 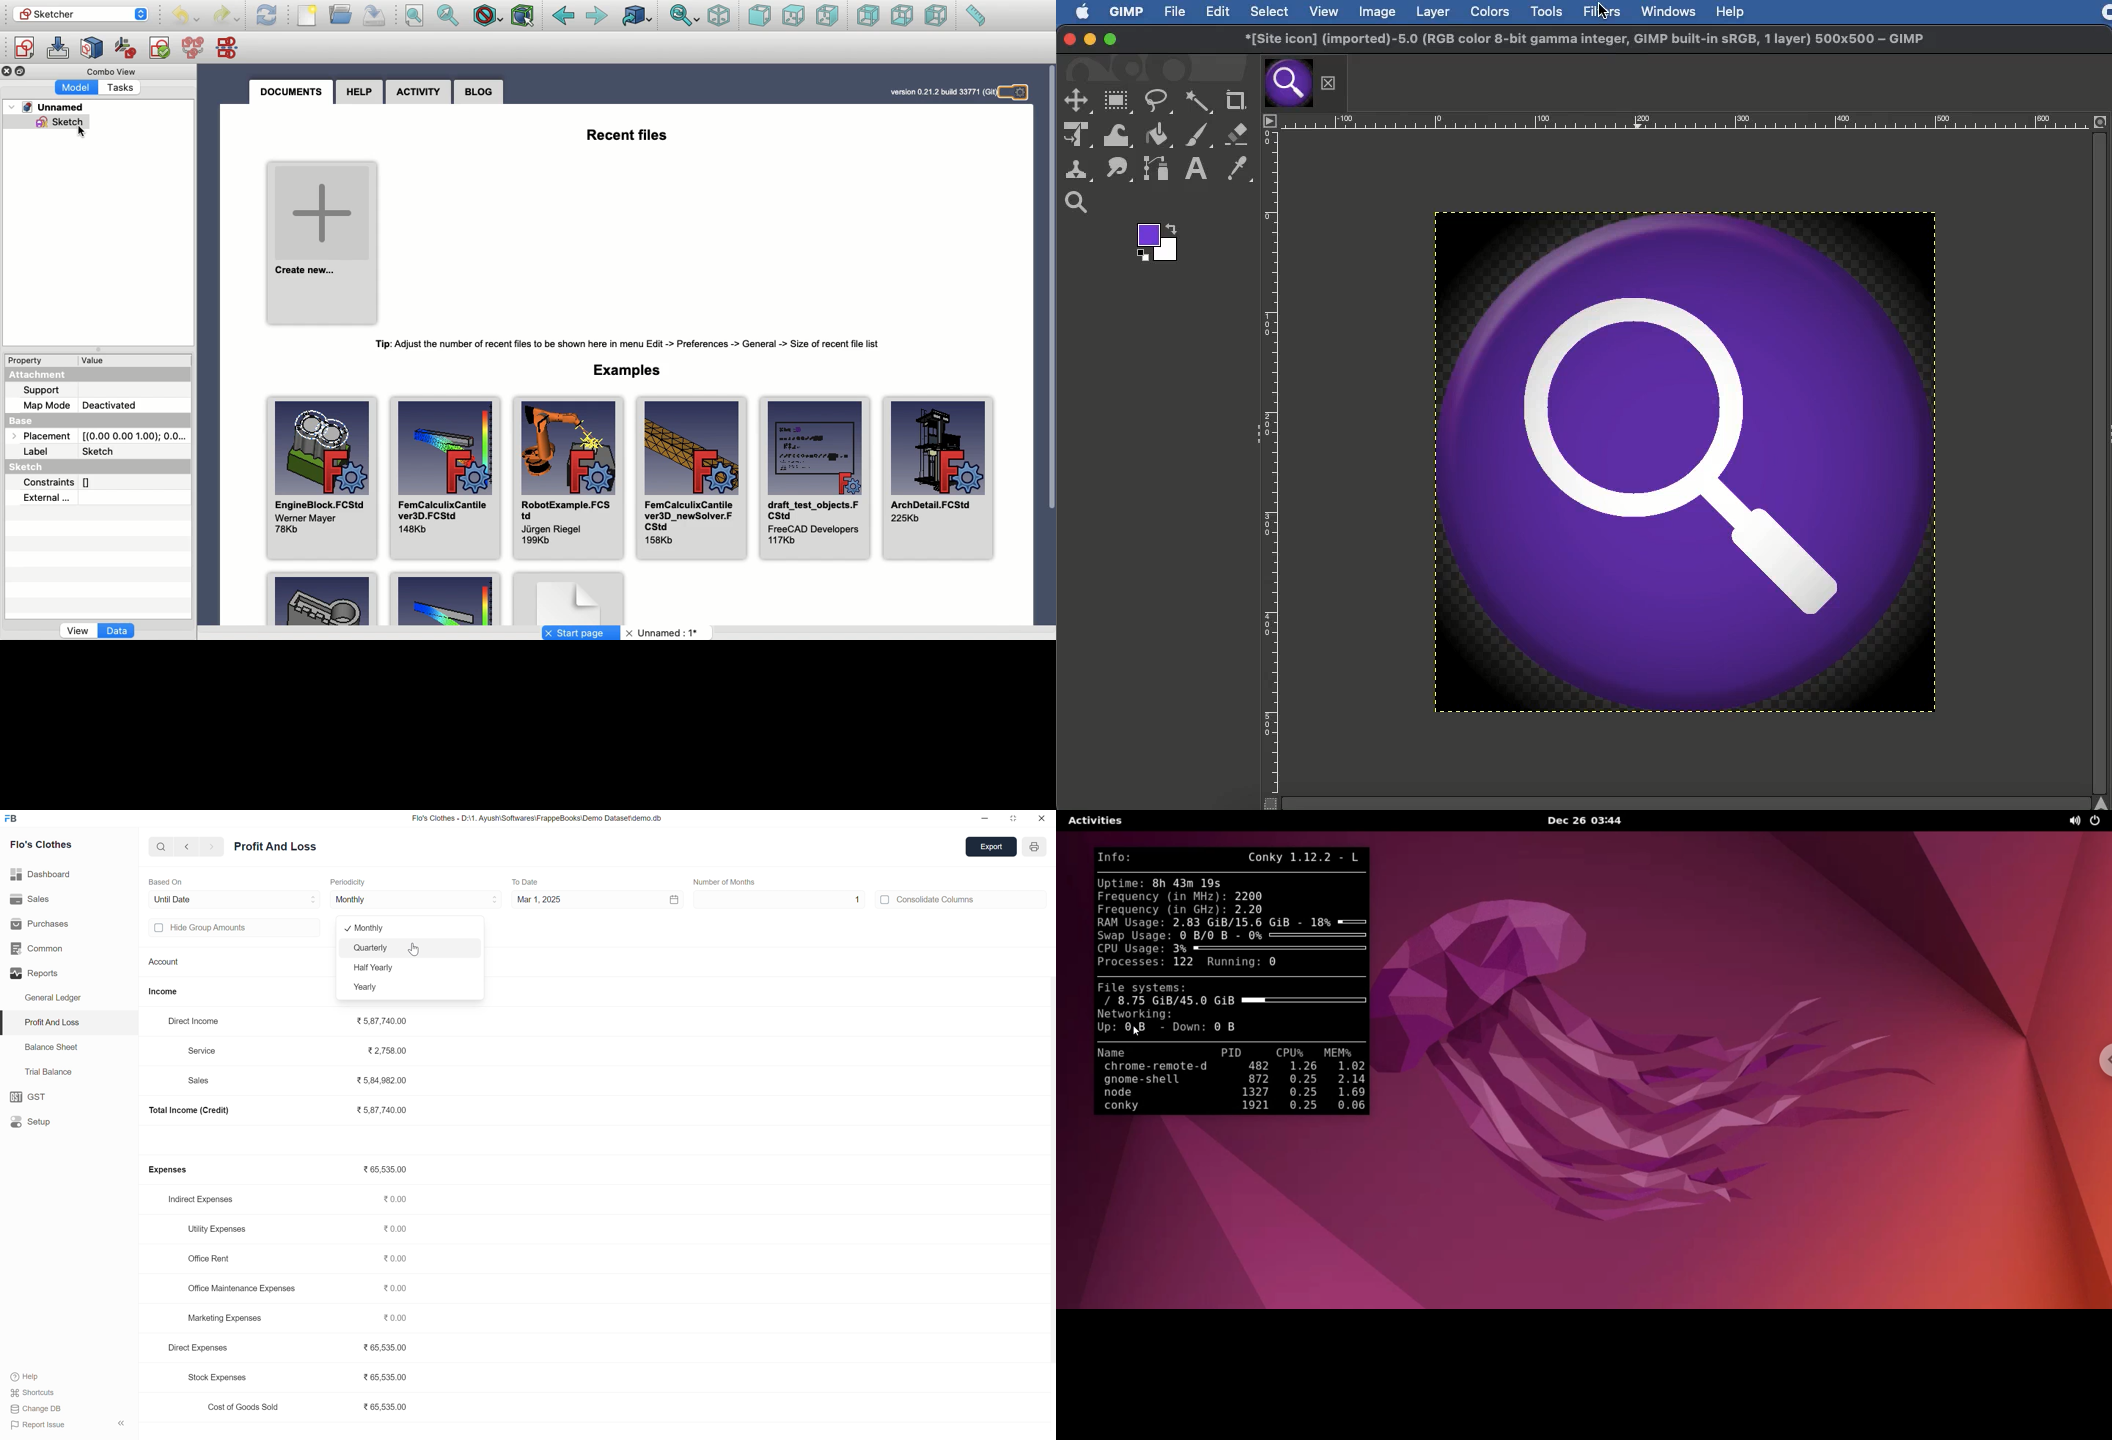 I want to click on FemCalculixCantile, so click(x=690, y=477).